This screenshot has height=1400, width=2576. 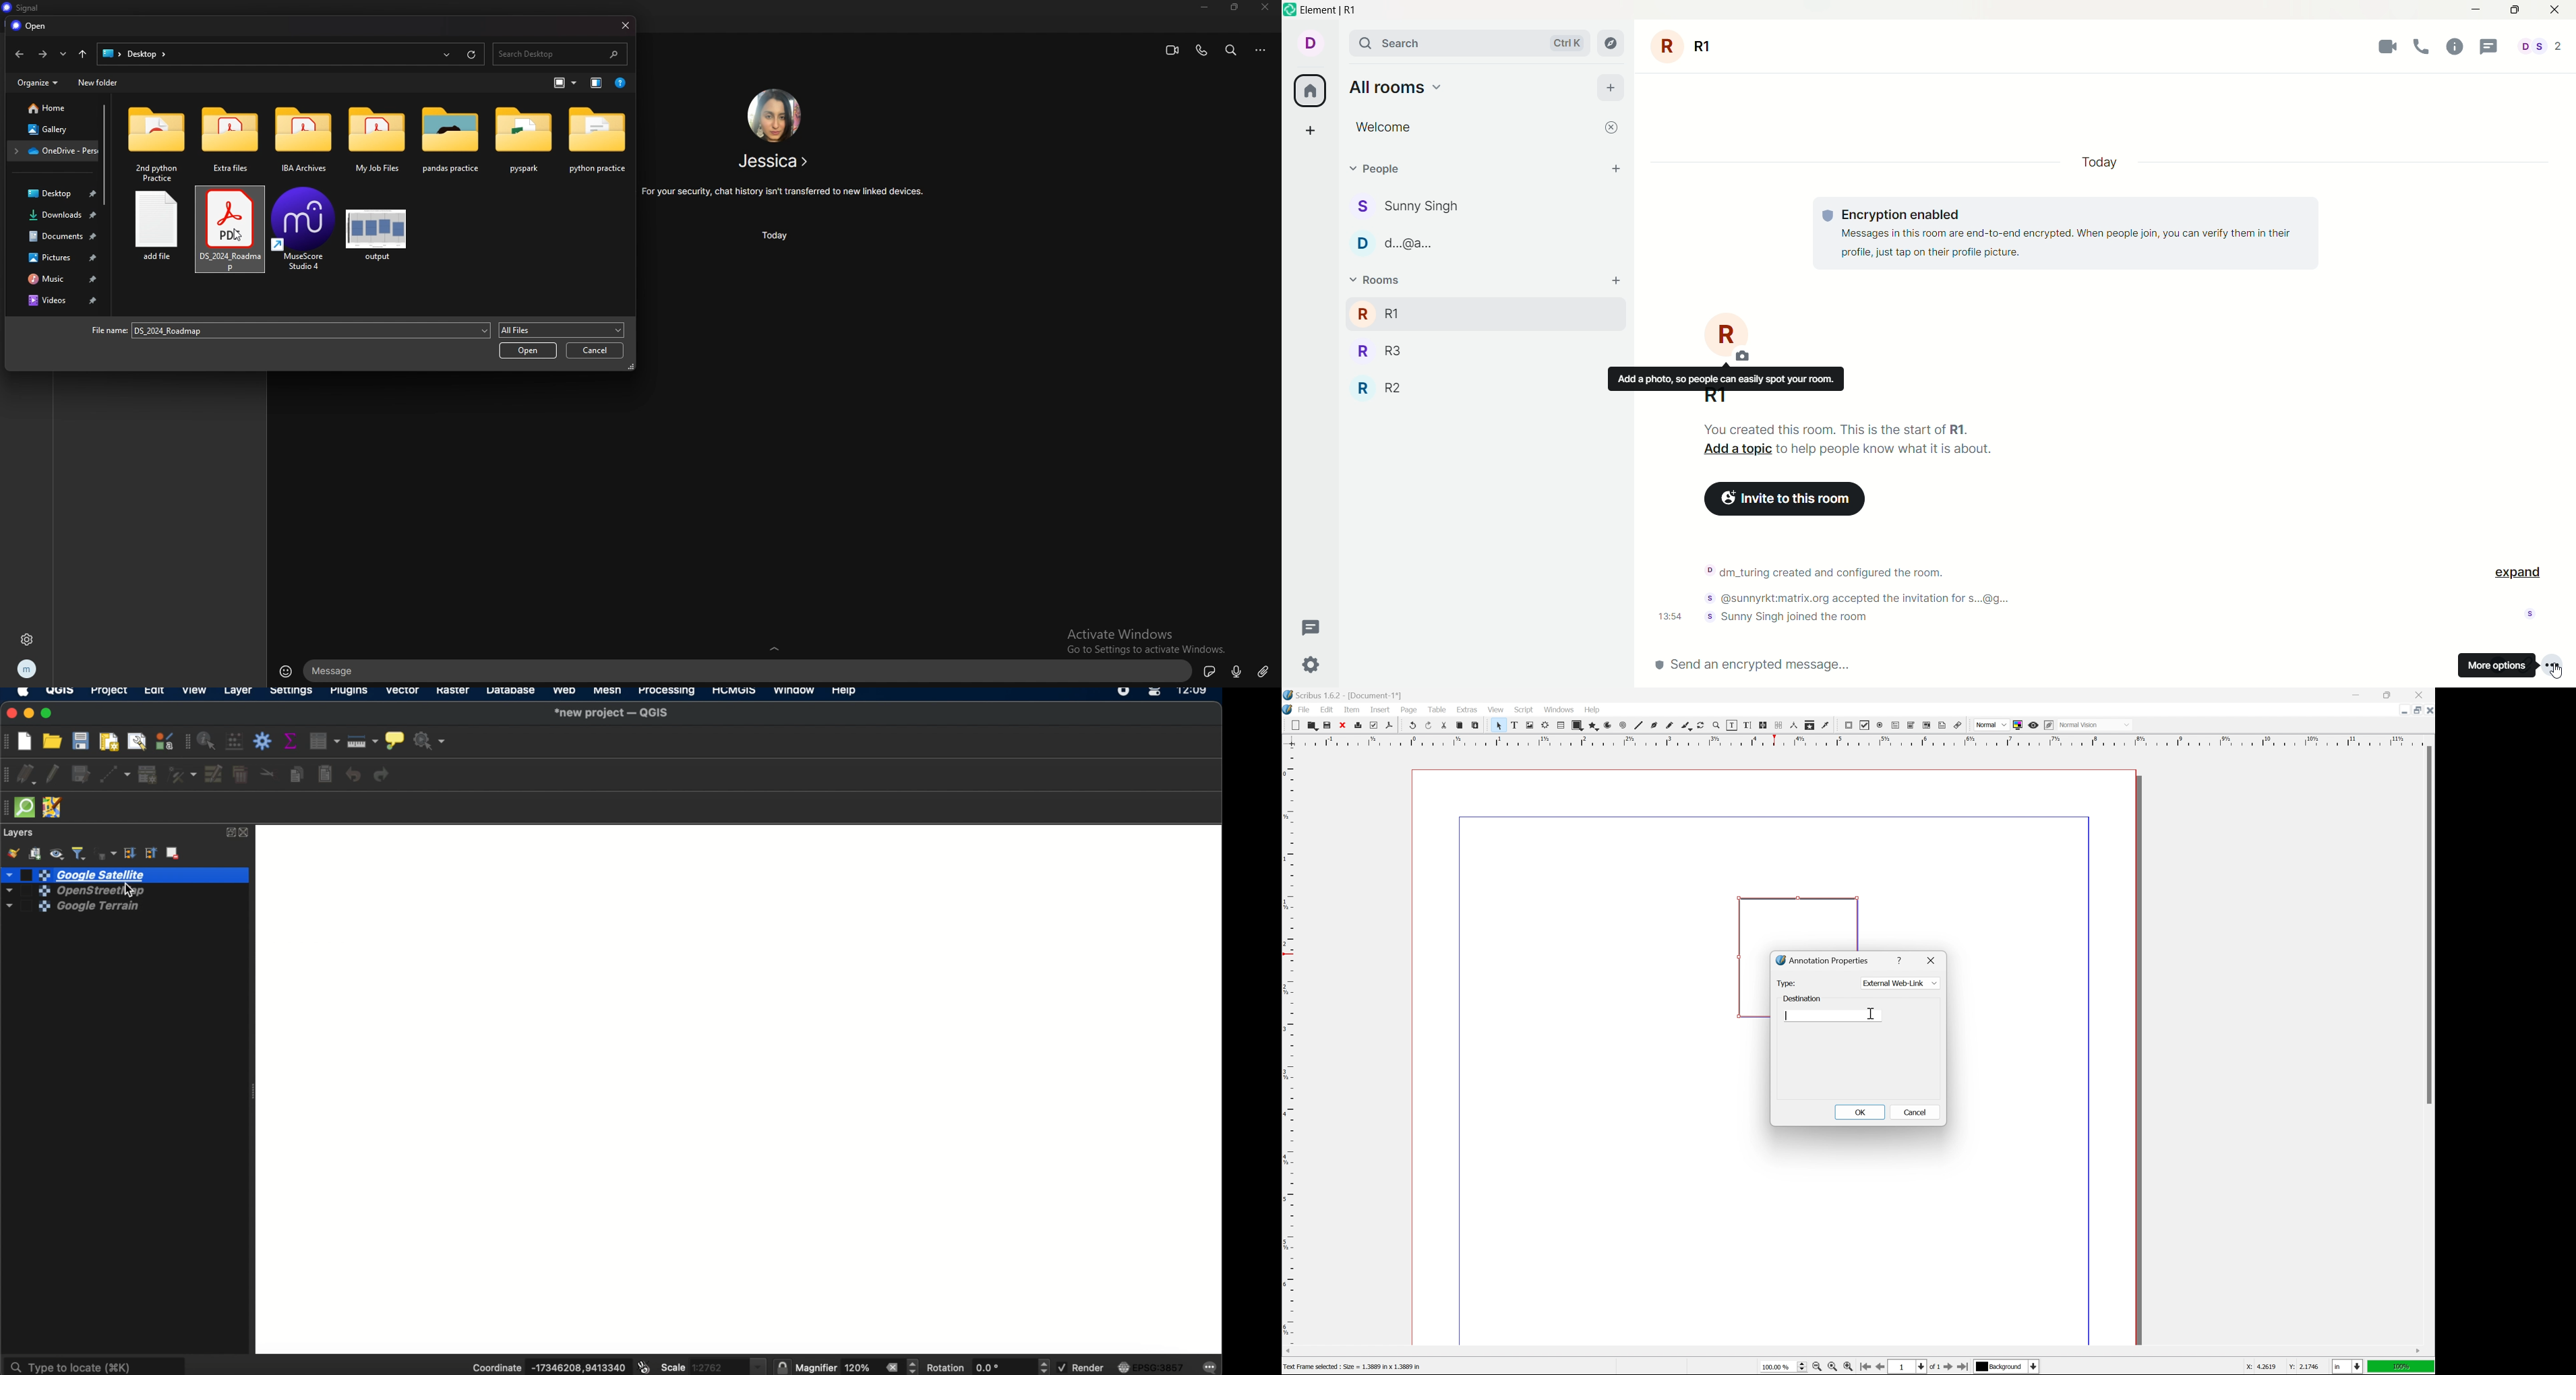 What do you see at coordinates (2496, 665) in the screenshot?
I see `more options` at bounding box center [2496, 665].